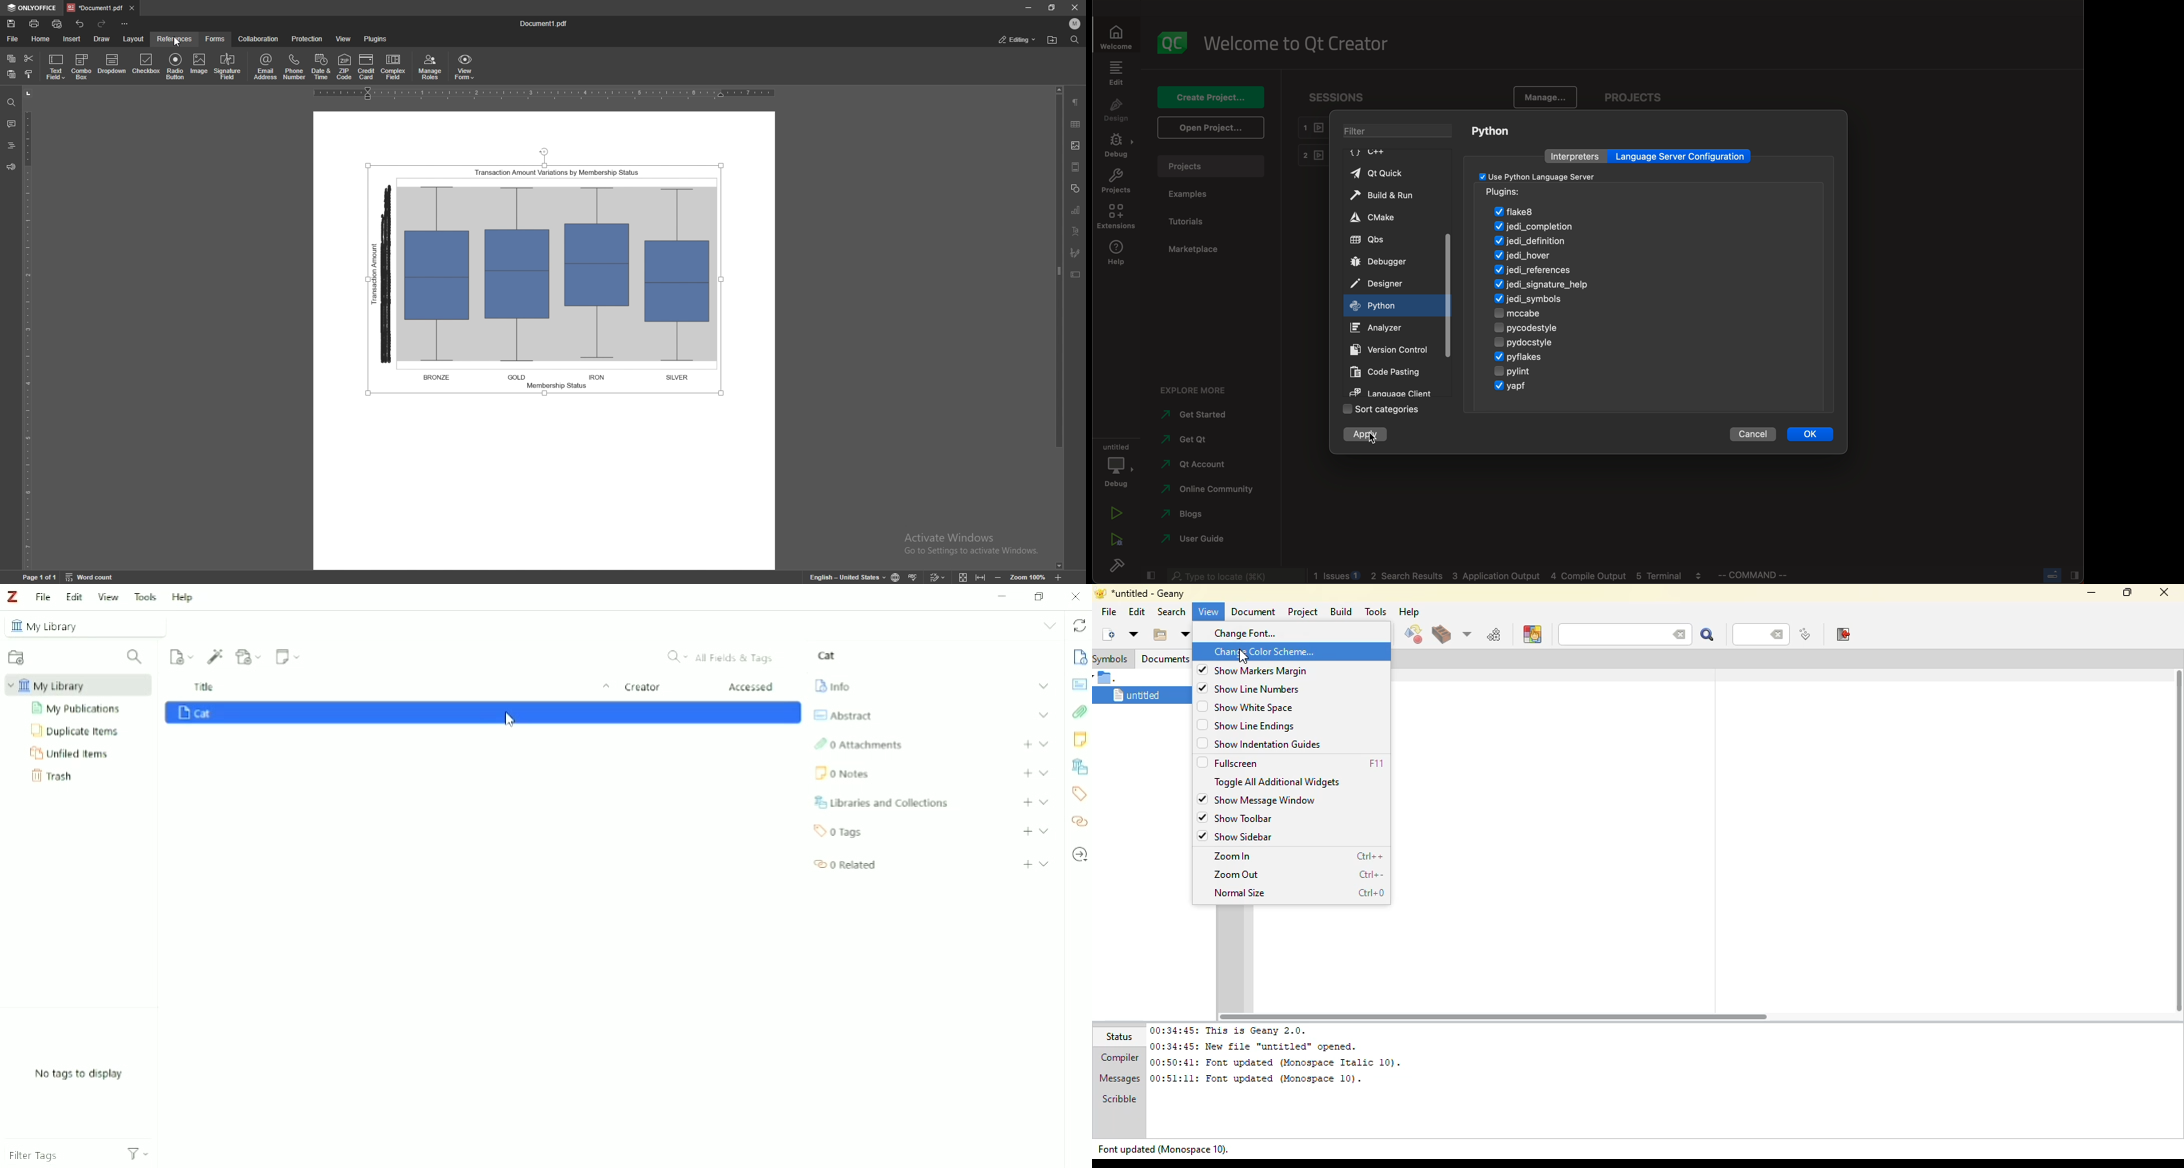  Describe the element at coordinates (482, 712) in the screenshot. I see `Cat` at that location.